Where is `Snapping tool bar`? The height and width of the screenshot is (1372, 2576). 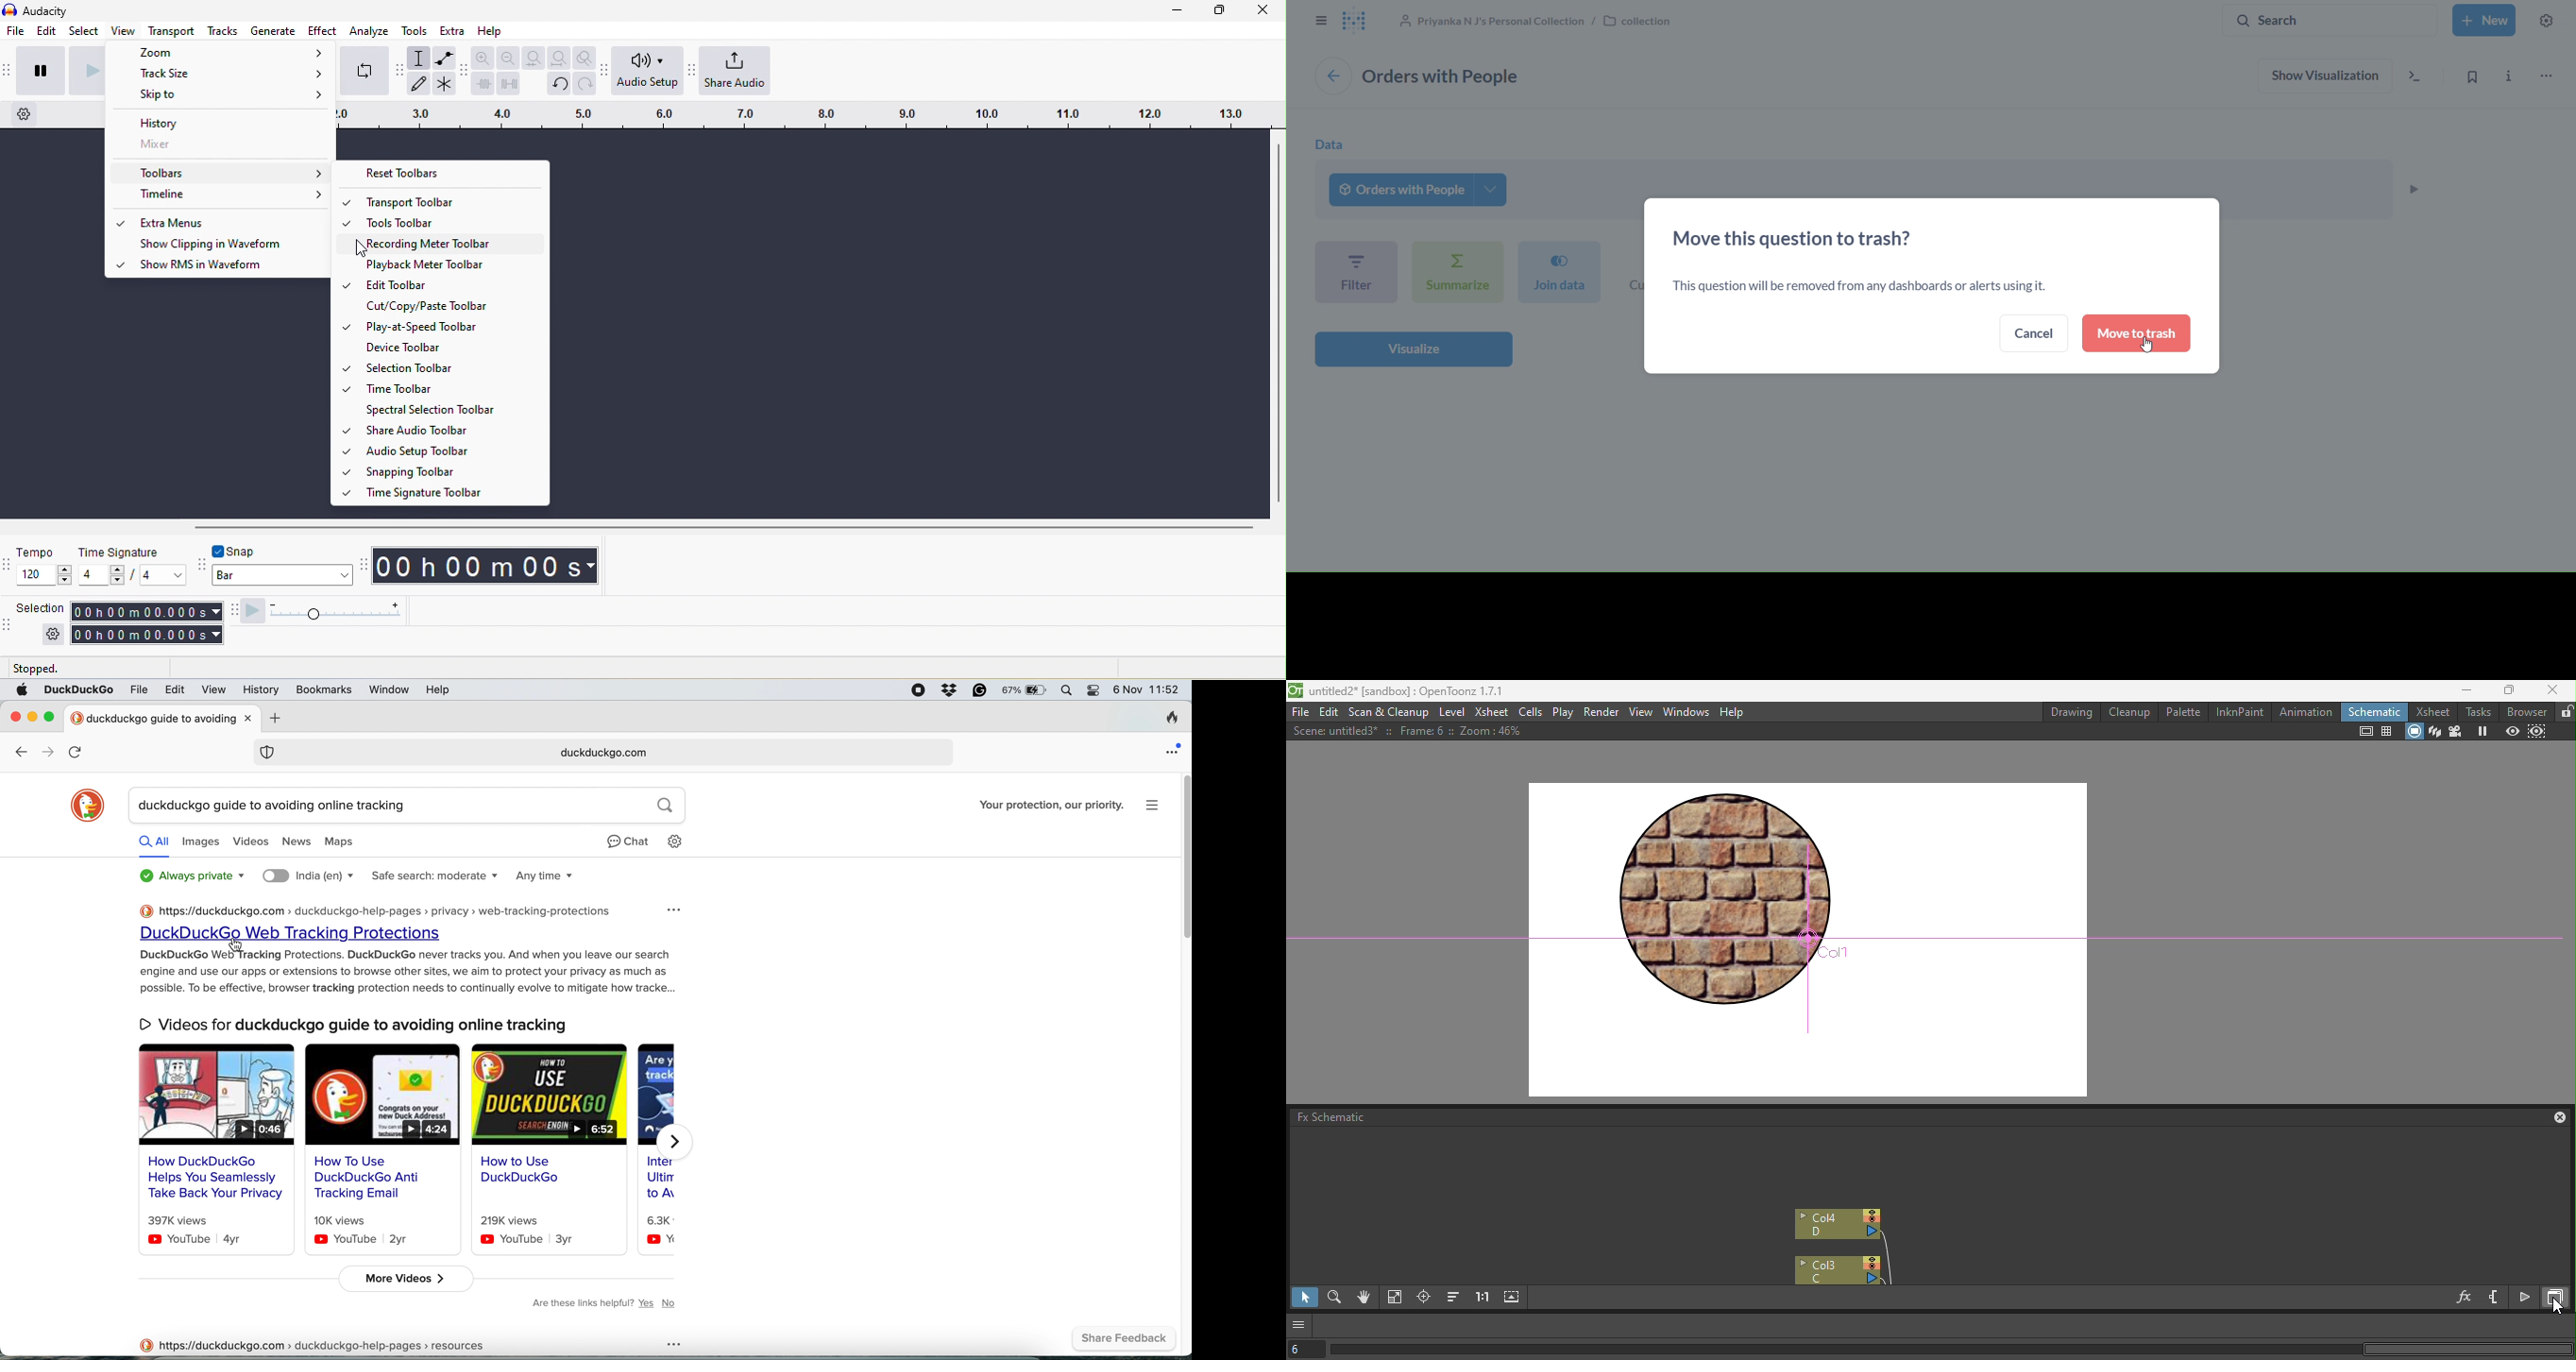
Snapping tool bar is located at coordinates (452, 471).